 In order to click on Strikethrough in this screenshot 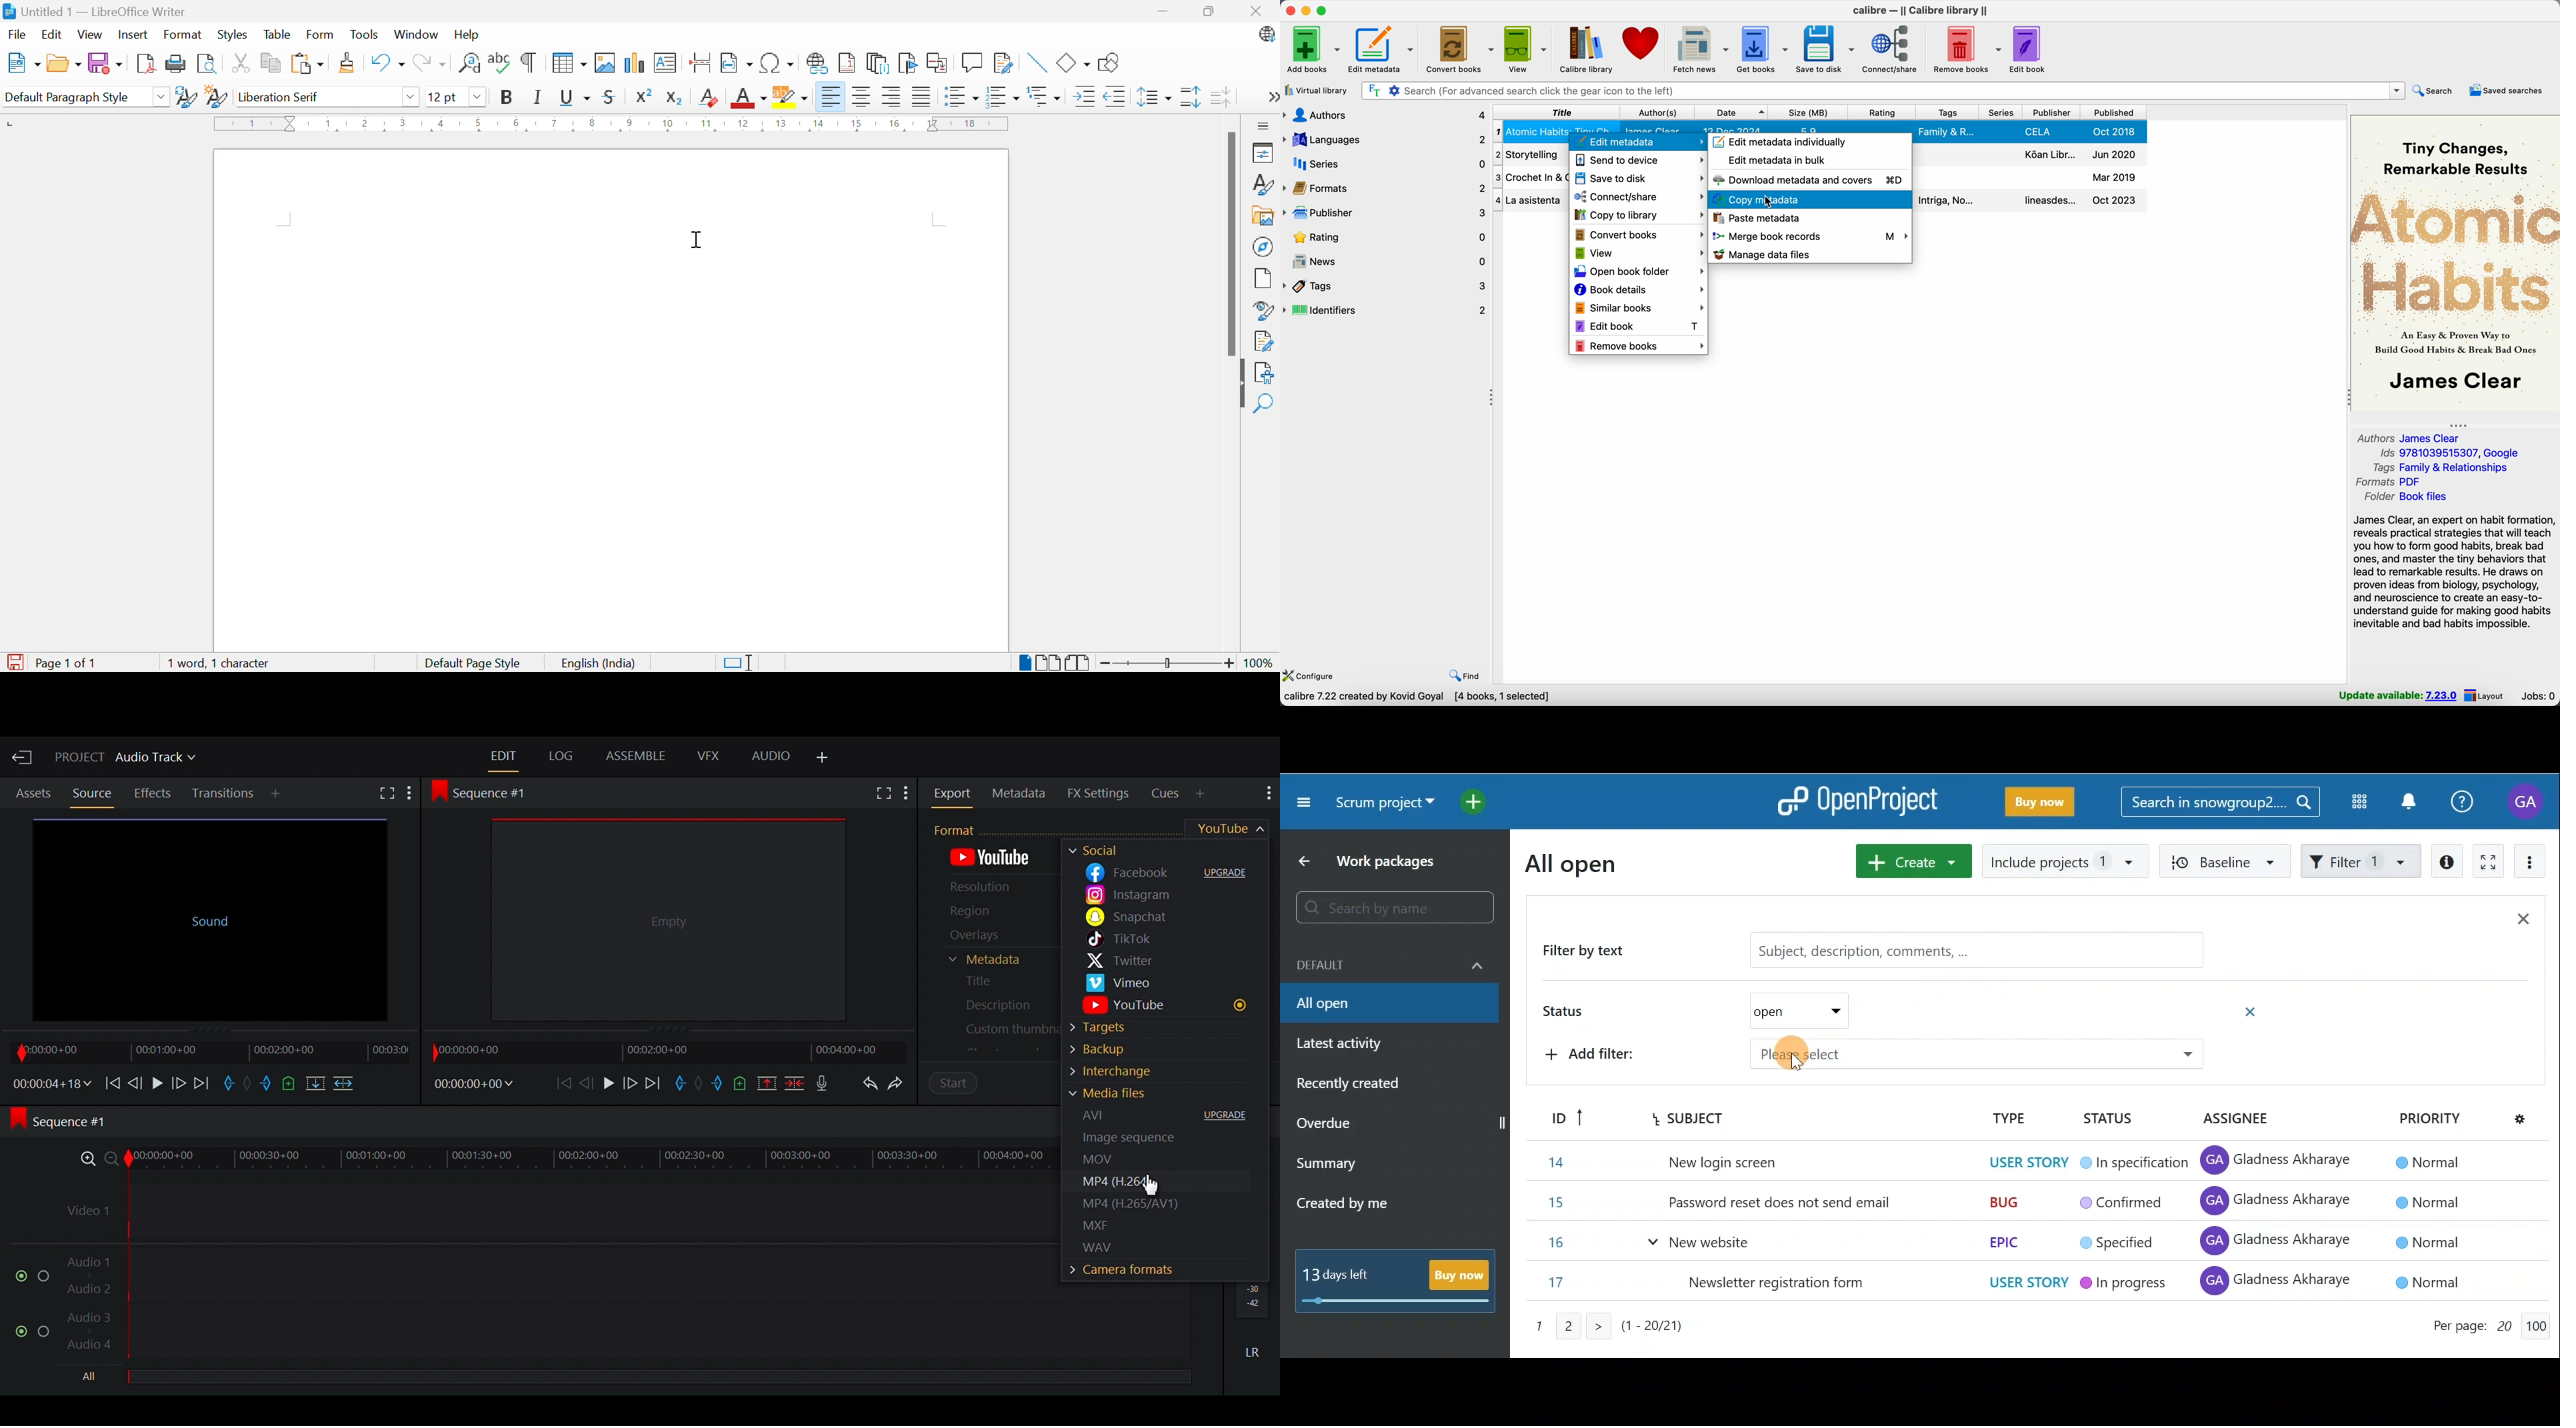, I will do `click(609, 99)`.